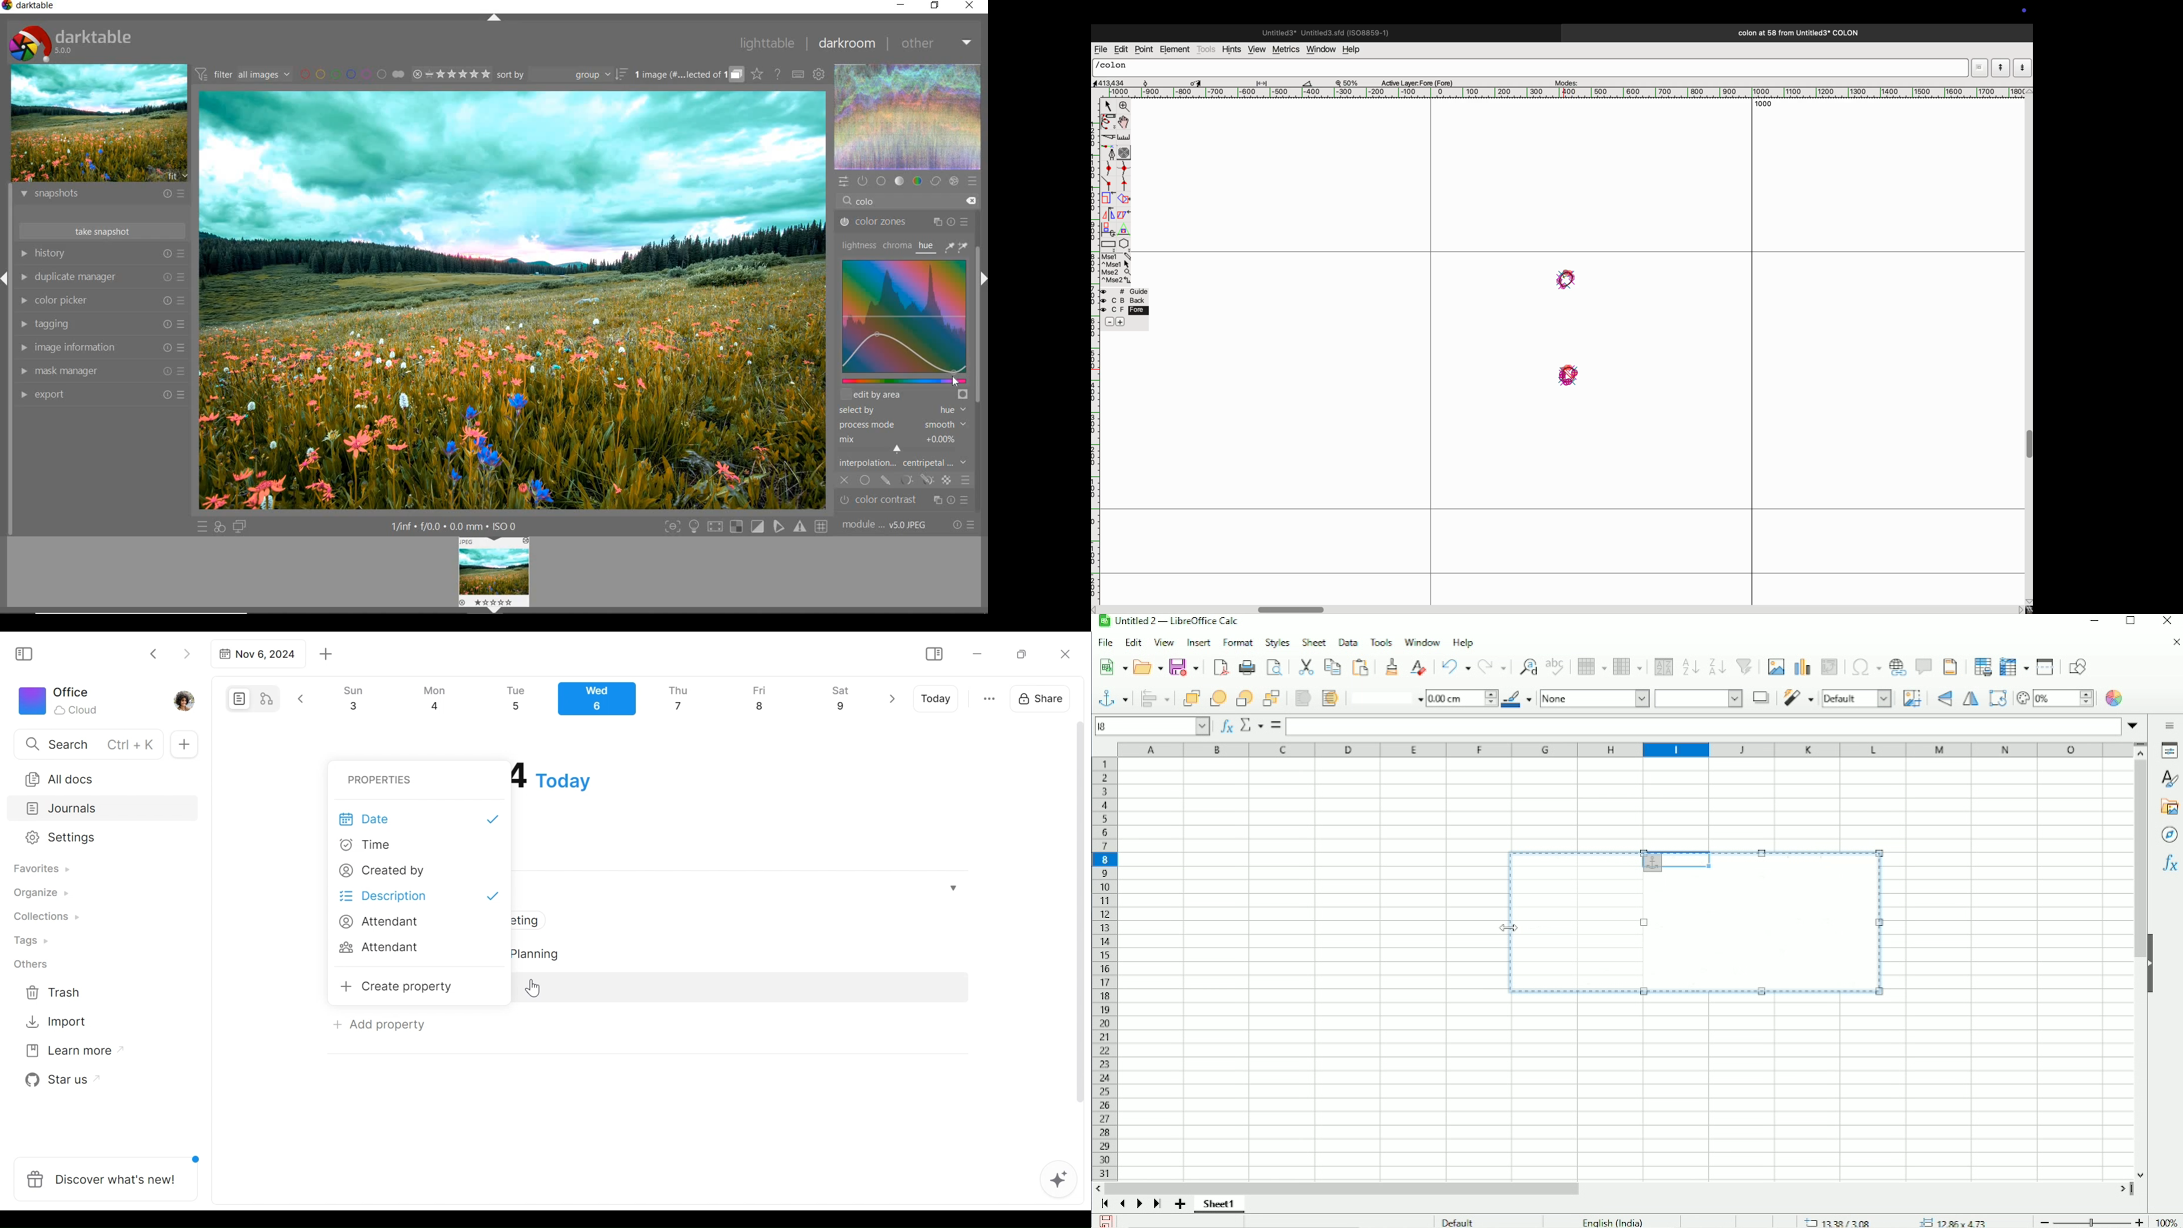 The height and width of the screenshot is (1232, 2184). I want to click on tagging, so click(101, 325).